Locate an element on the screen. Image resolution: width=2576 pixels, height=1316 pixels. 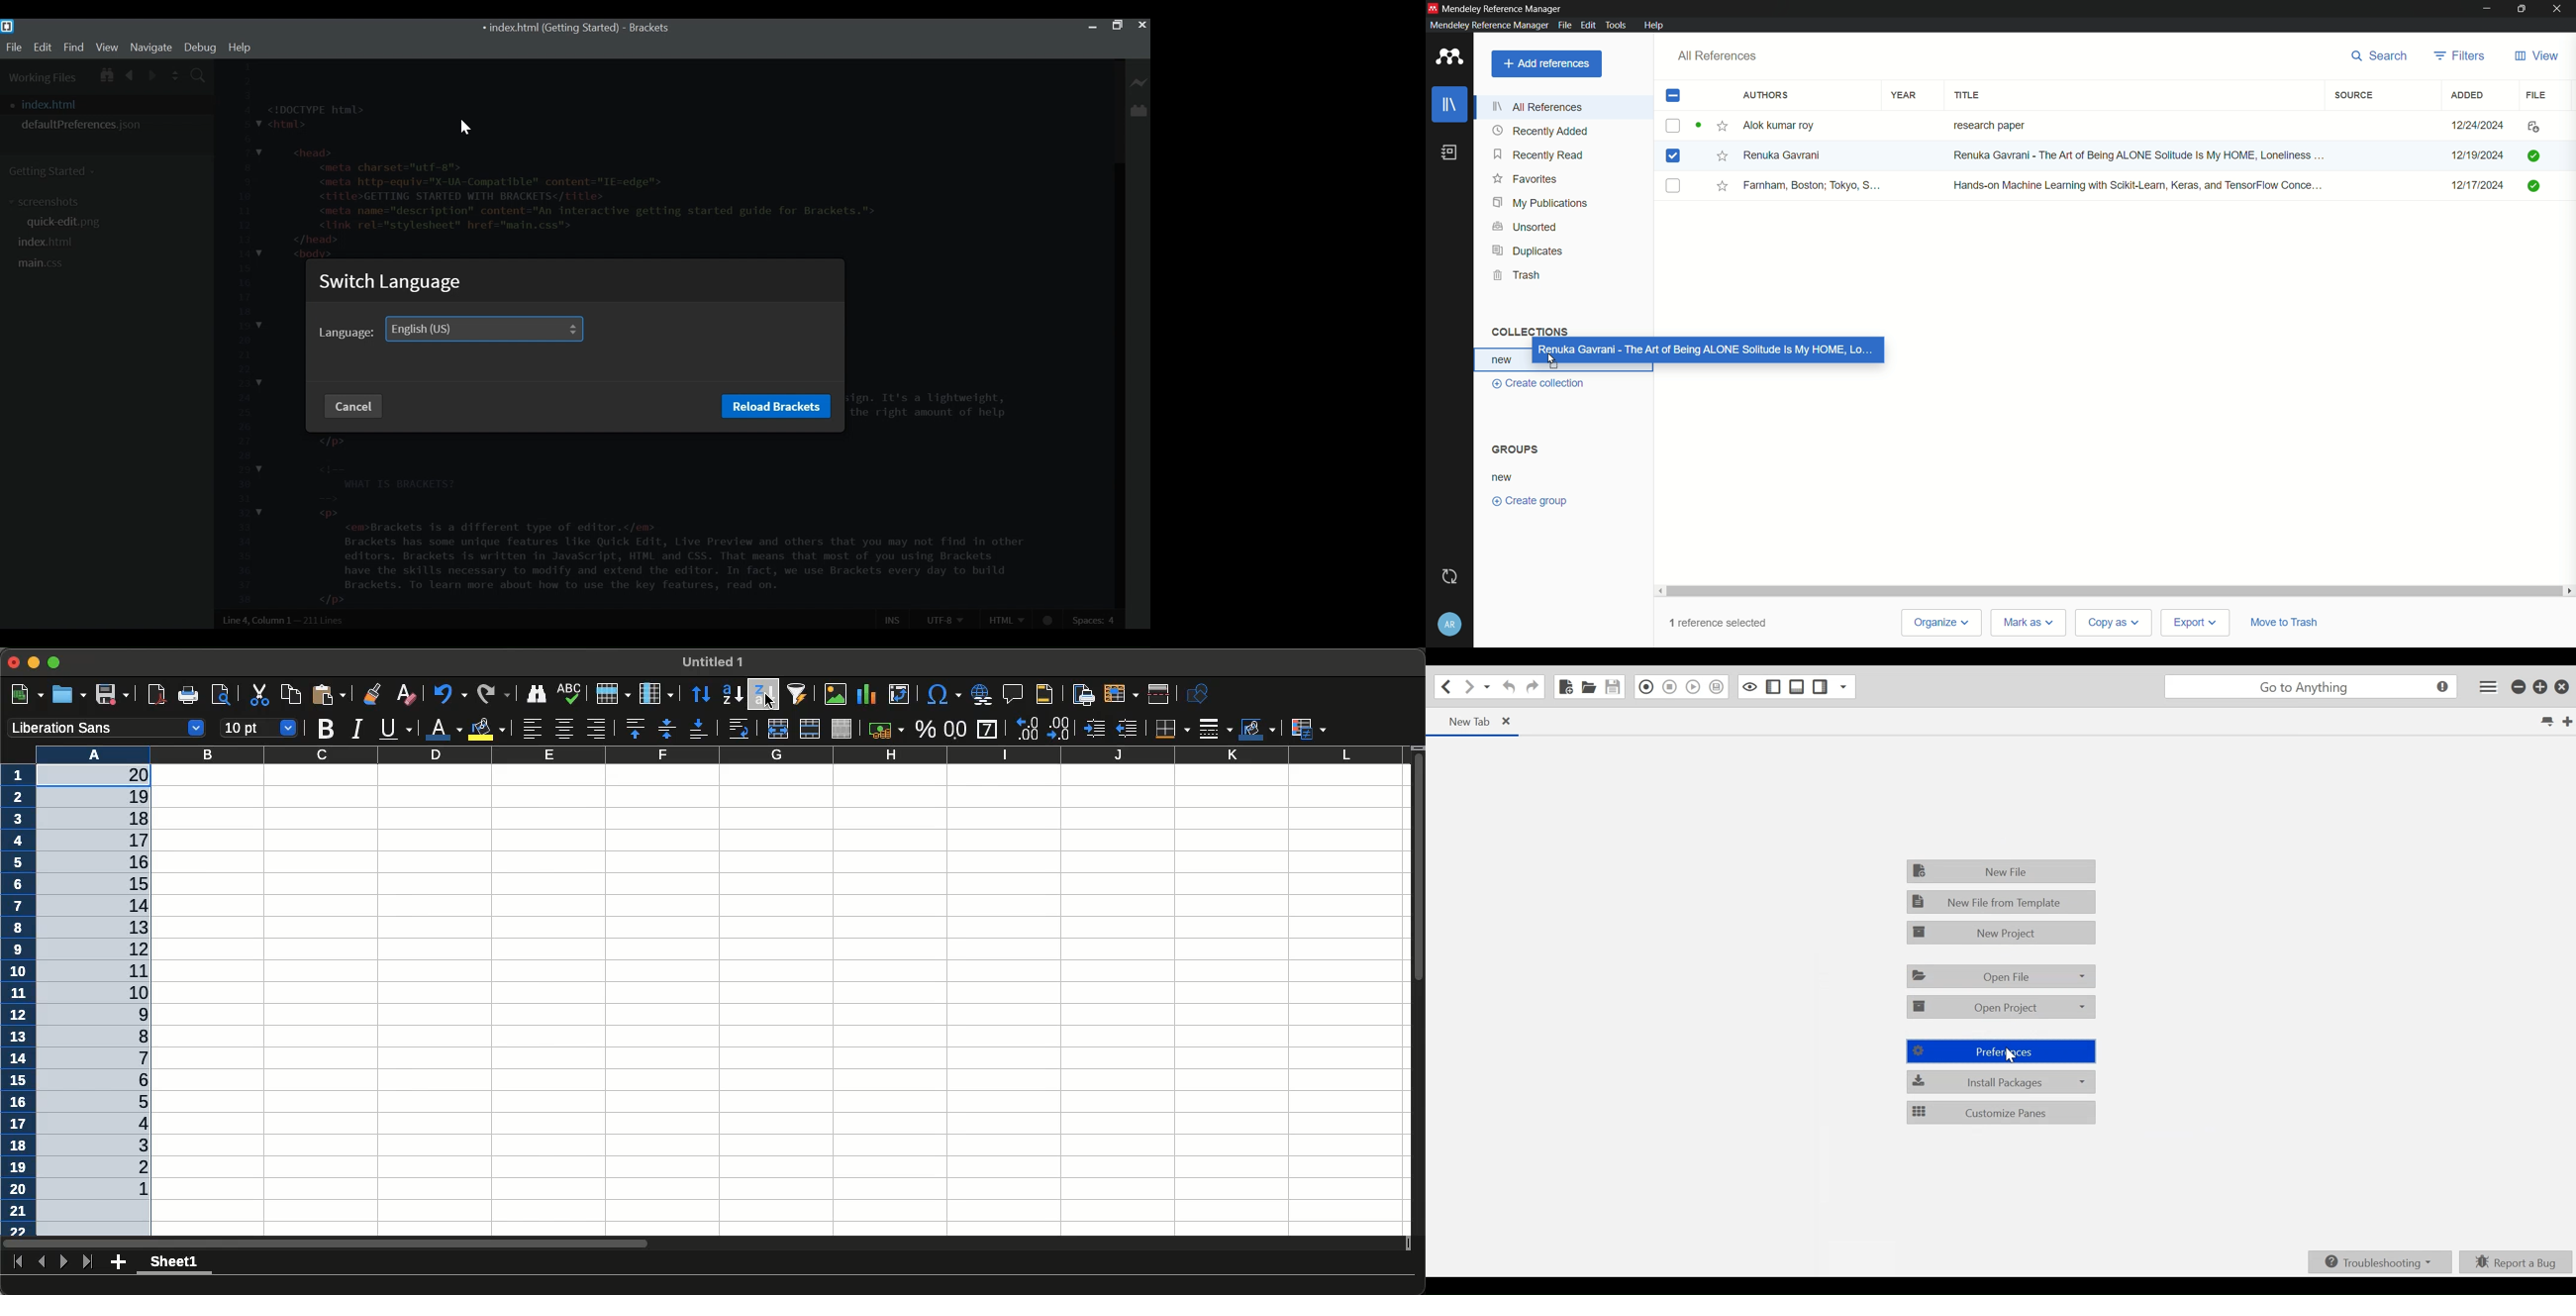
Freeze rows and columns is located at coordinates (1122, 693).